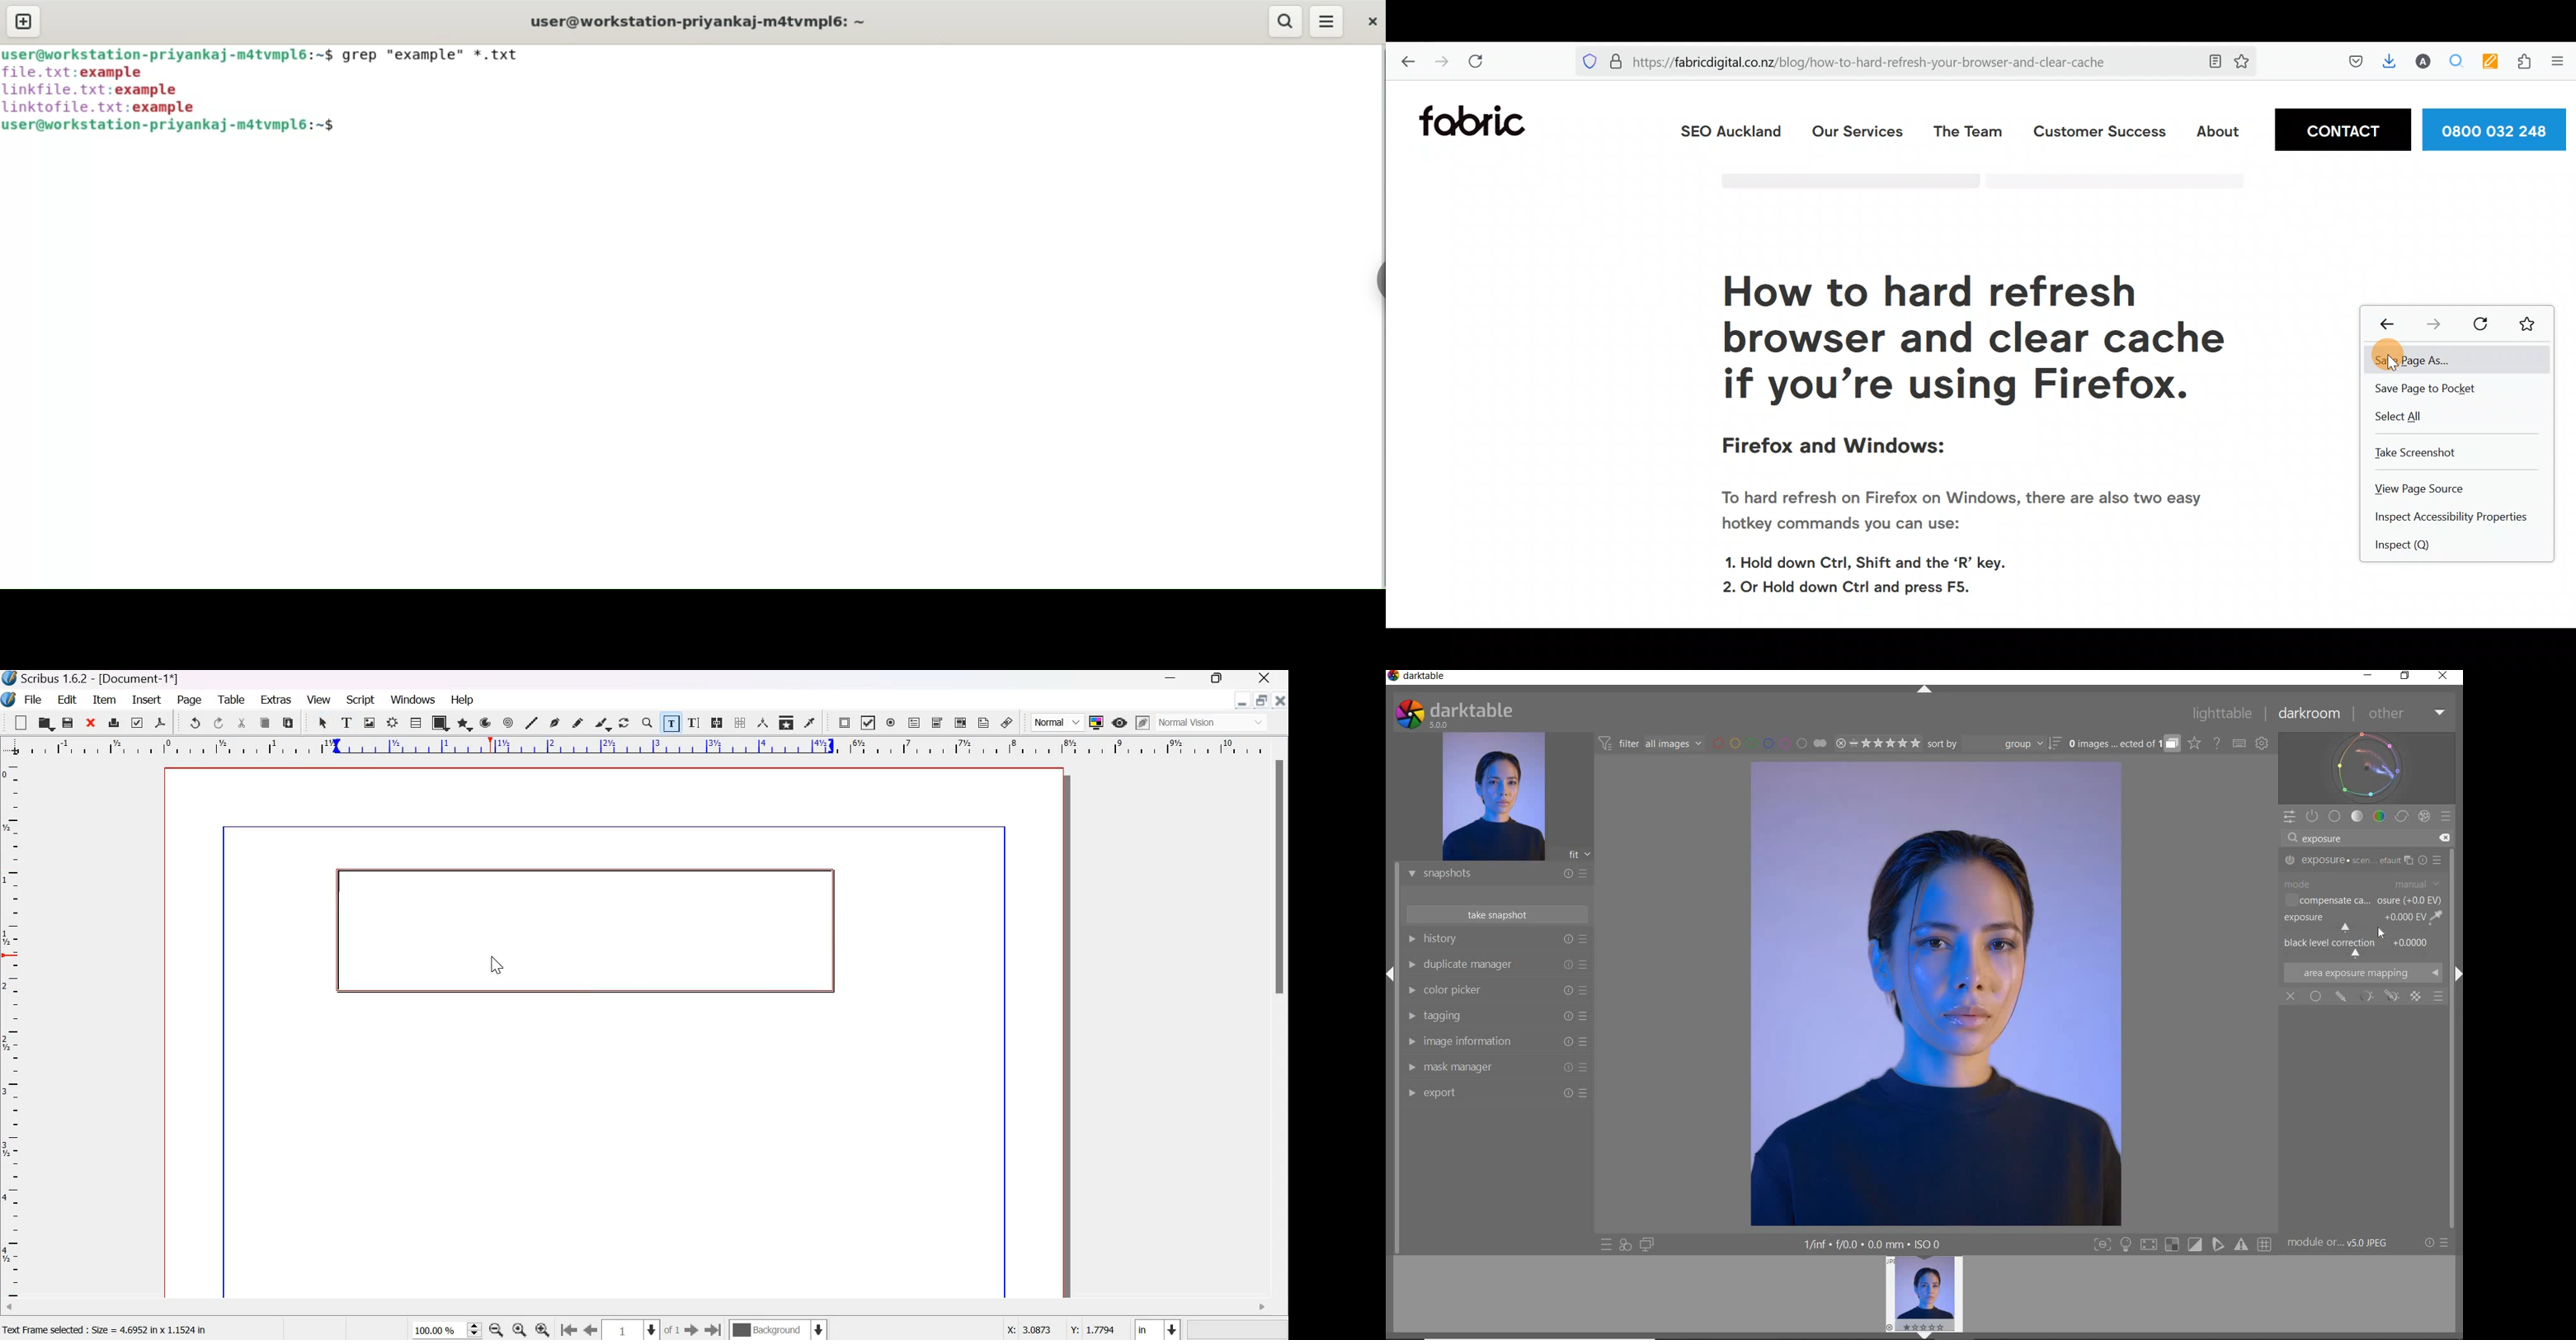  What do you see at coordinates (2361, 947) in the screenshot?
I see `BLACK LEVEL CORRECTION` at bounding box center [2361, 947].